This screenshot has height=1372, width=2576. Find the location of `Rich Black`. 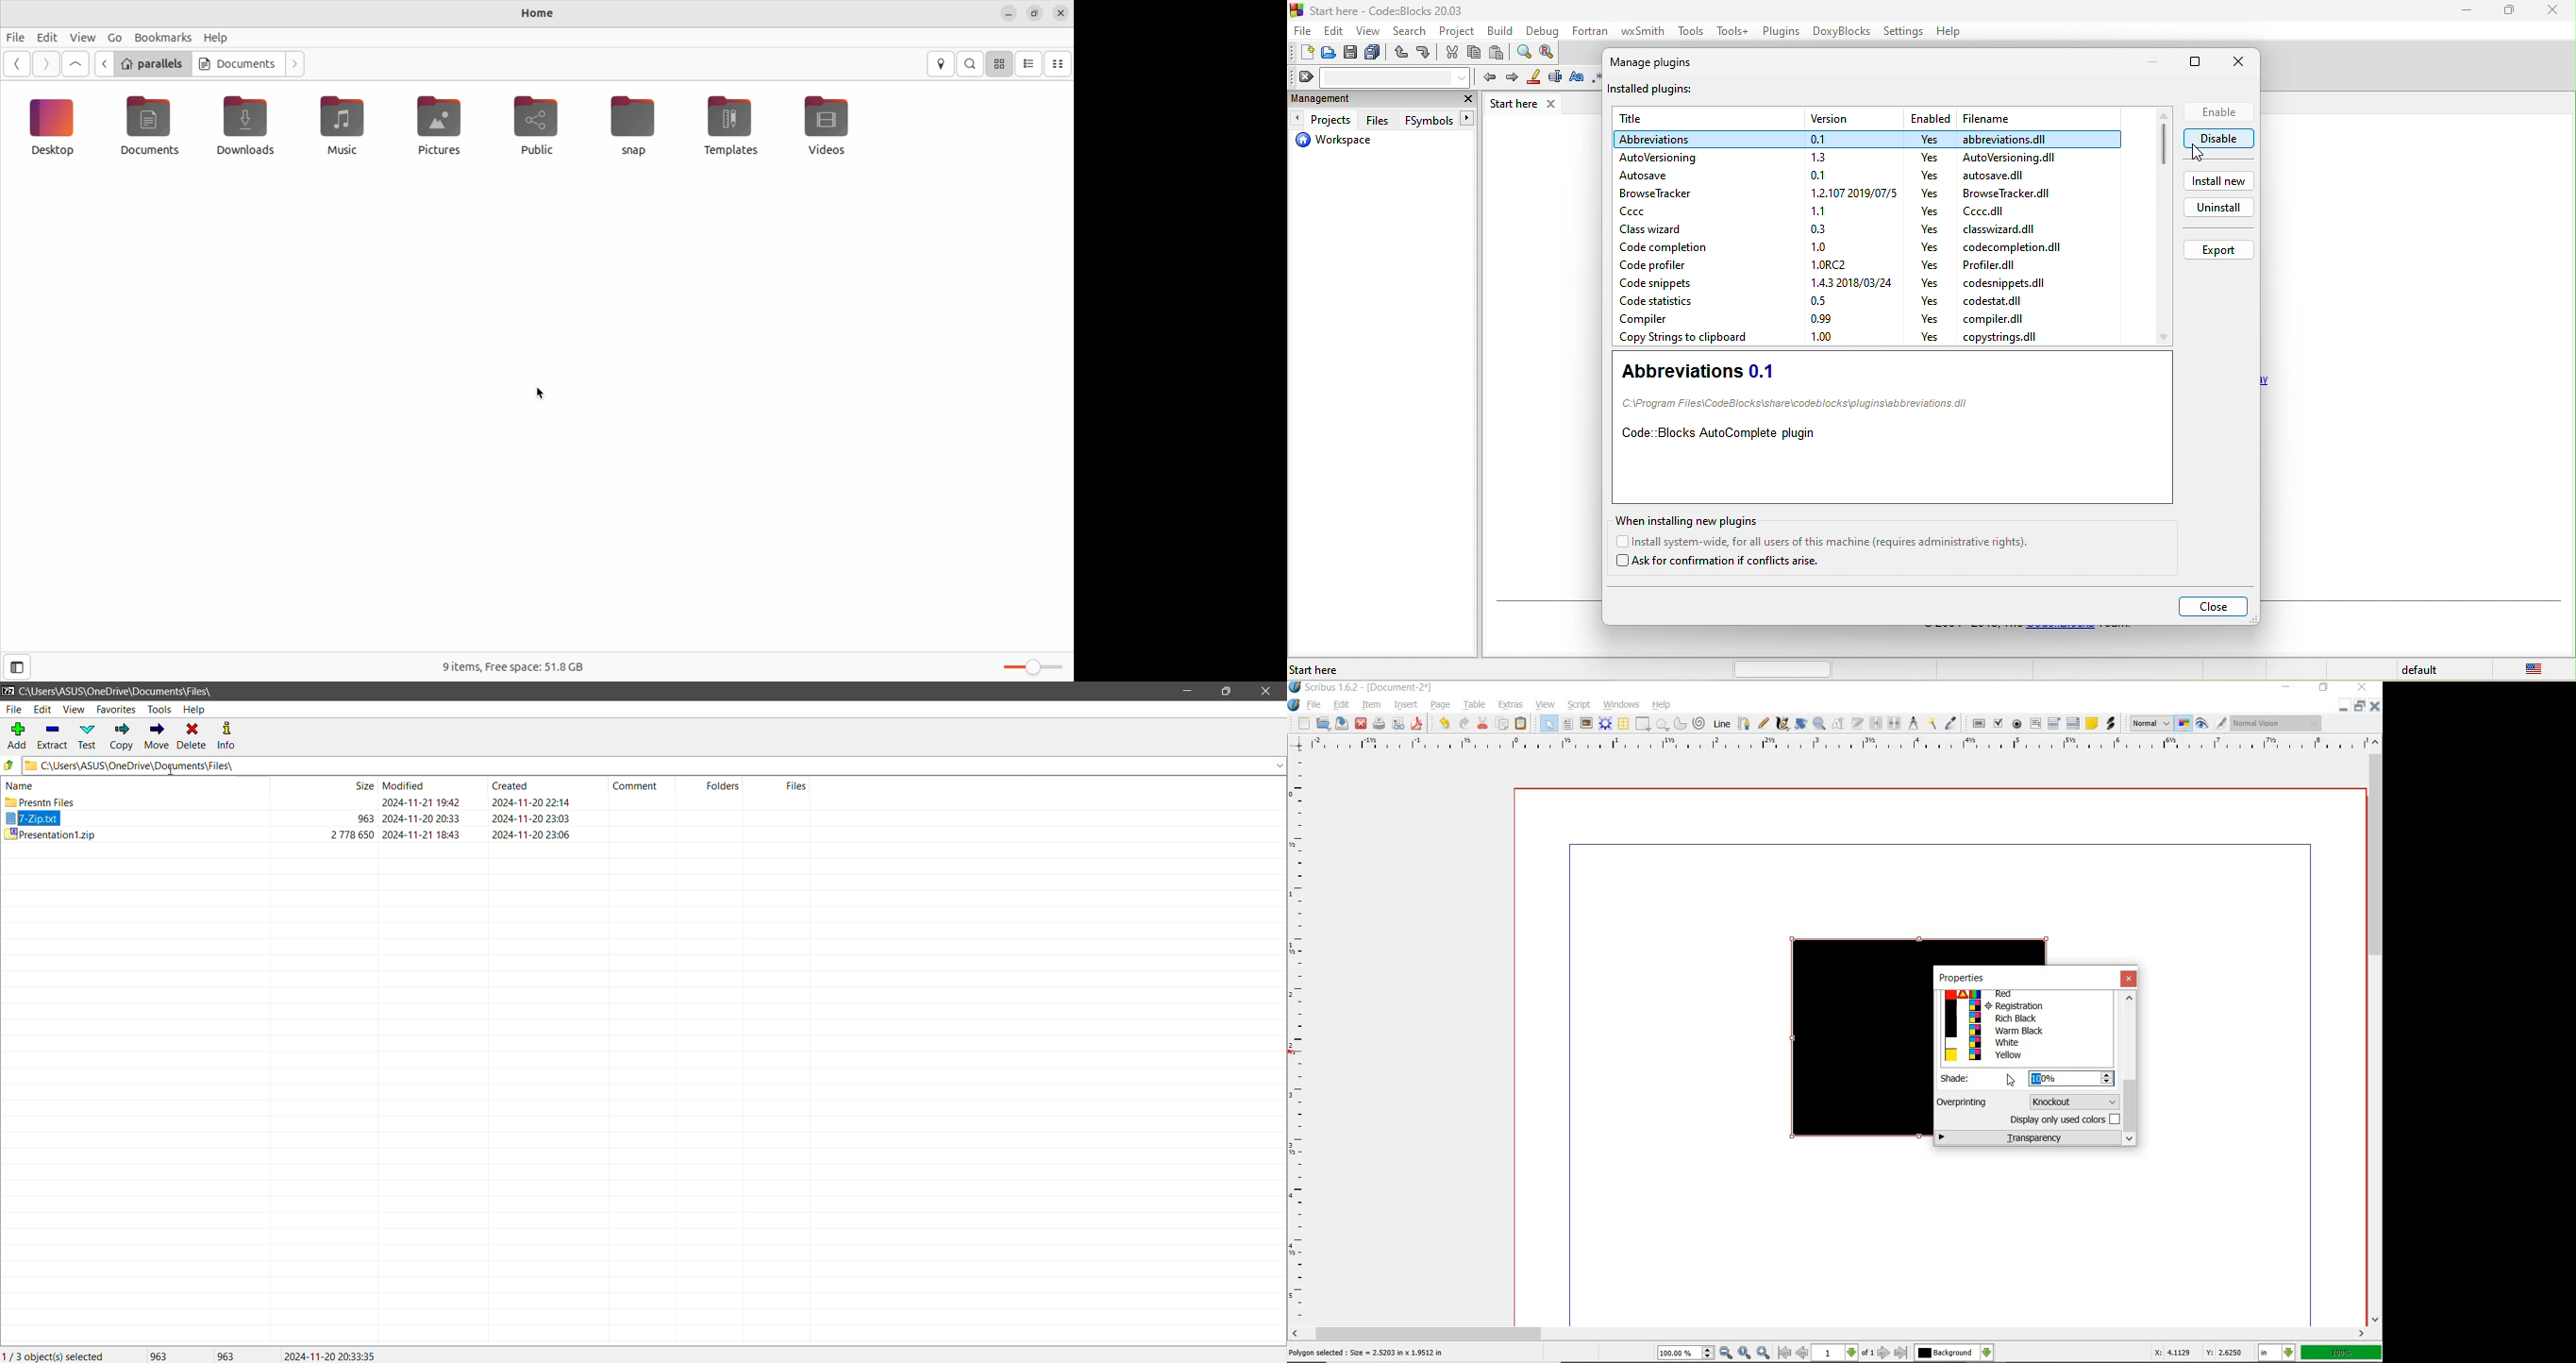

Rich Black is located at coordinates (2026, 1019).